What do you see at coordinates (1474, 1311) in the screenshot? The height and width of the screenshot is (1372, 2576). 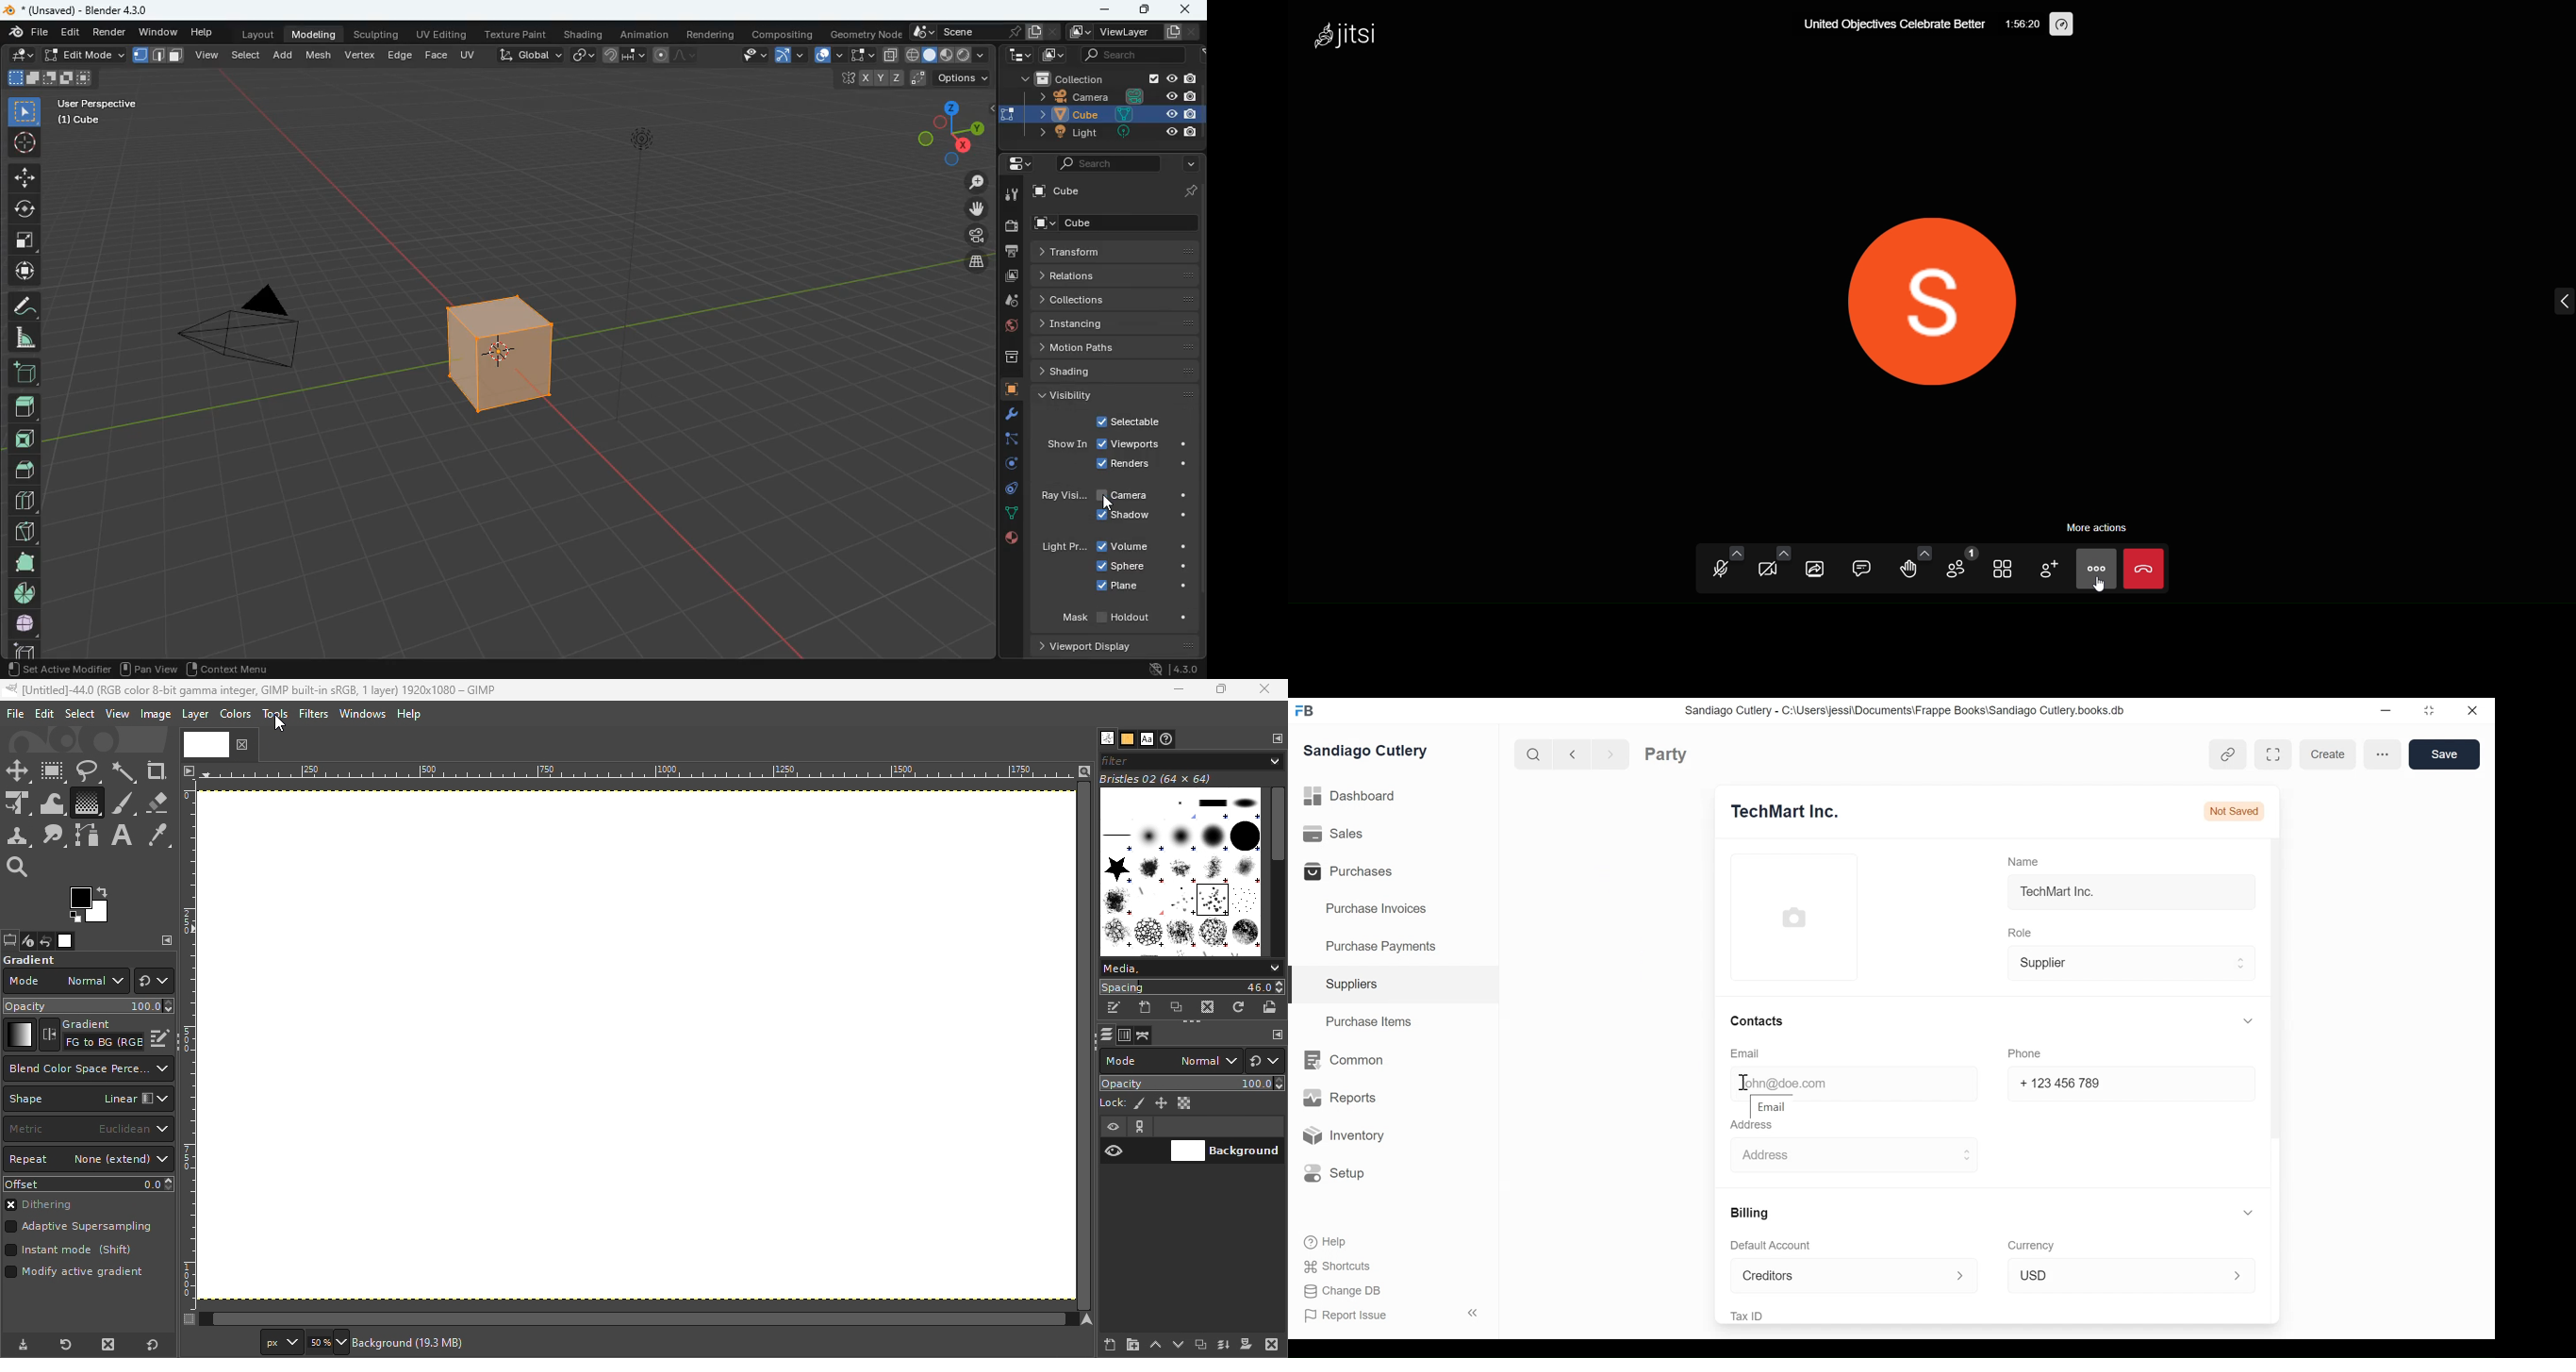 I see `expand` at bounding box center [1474, 1311].